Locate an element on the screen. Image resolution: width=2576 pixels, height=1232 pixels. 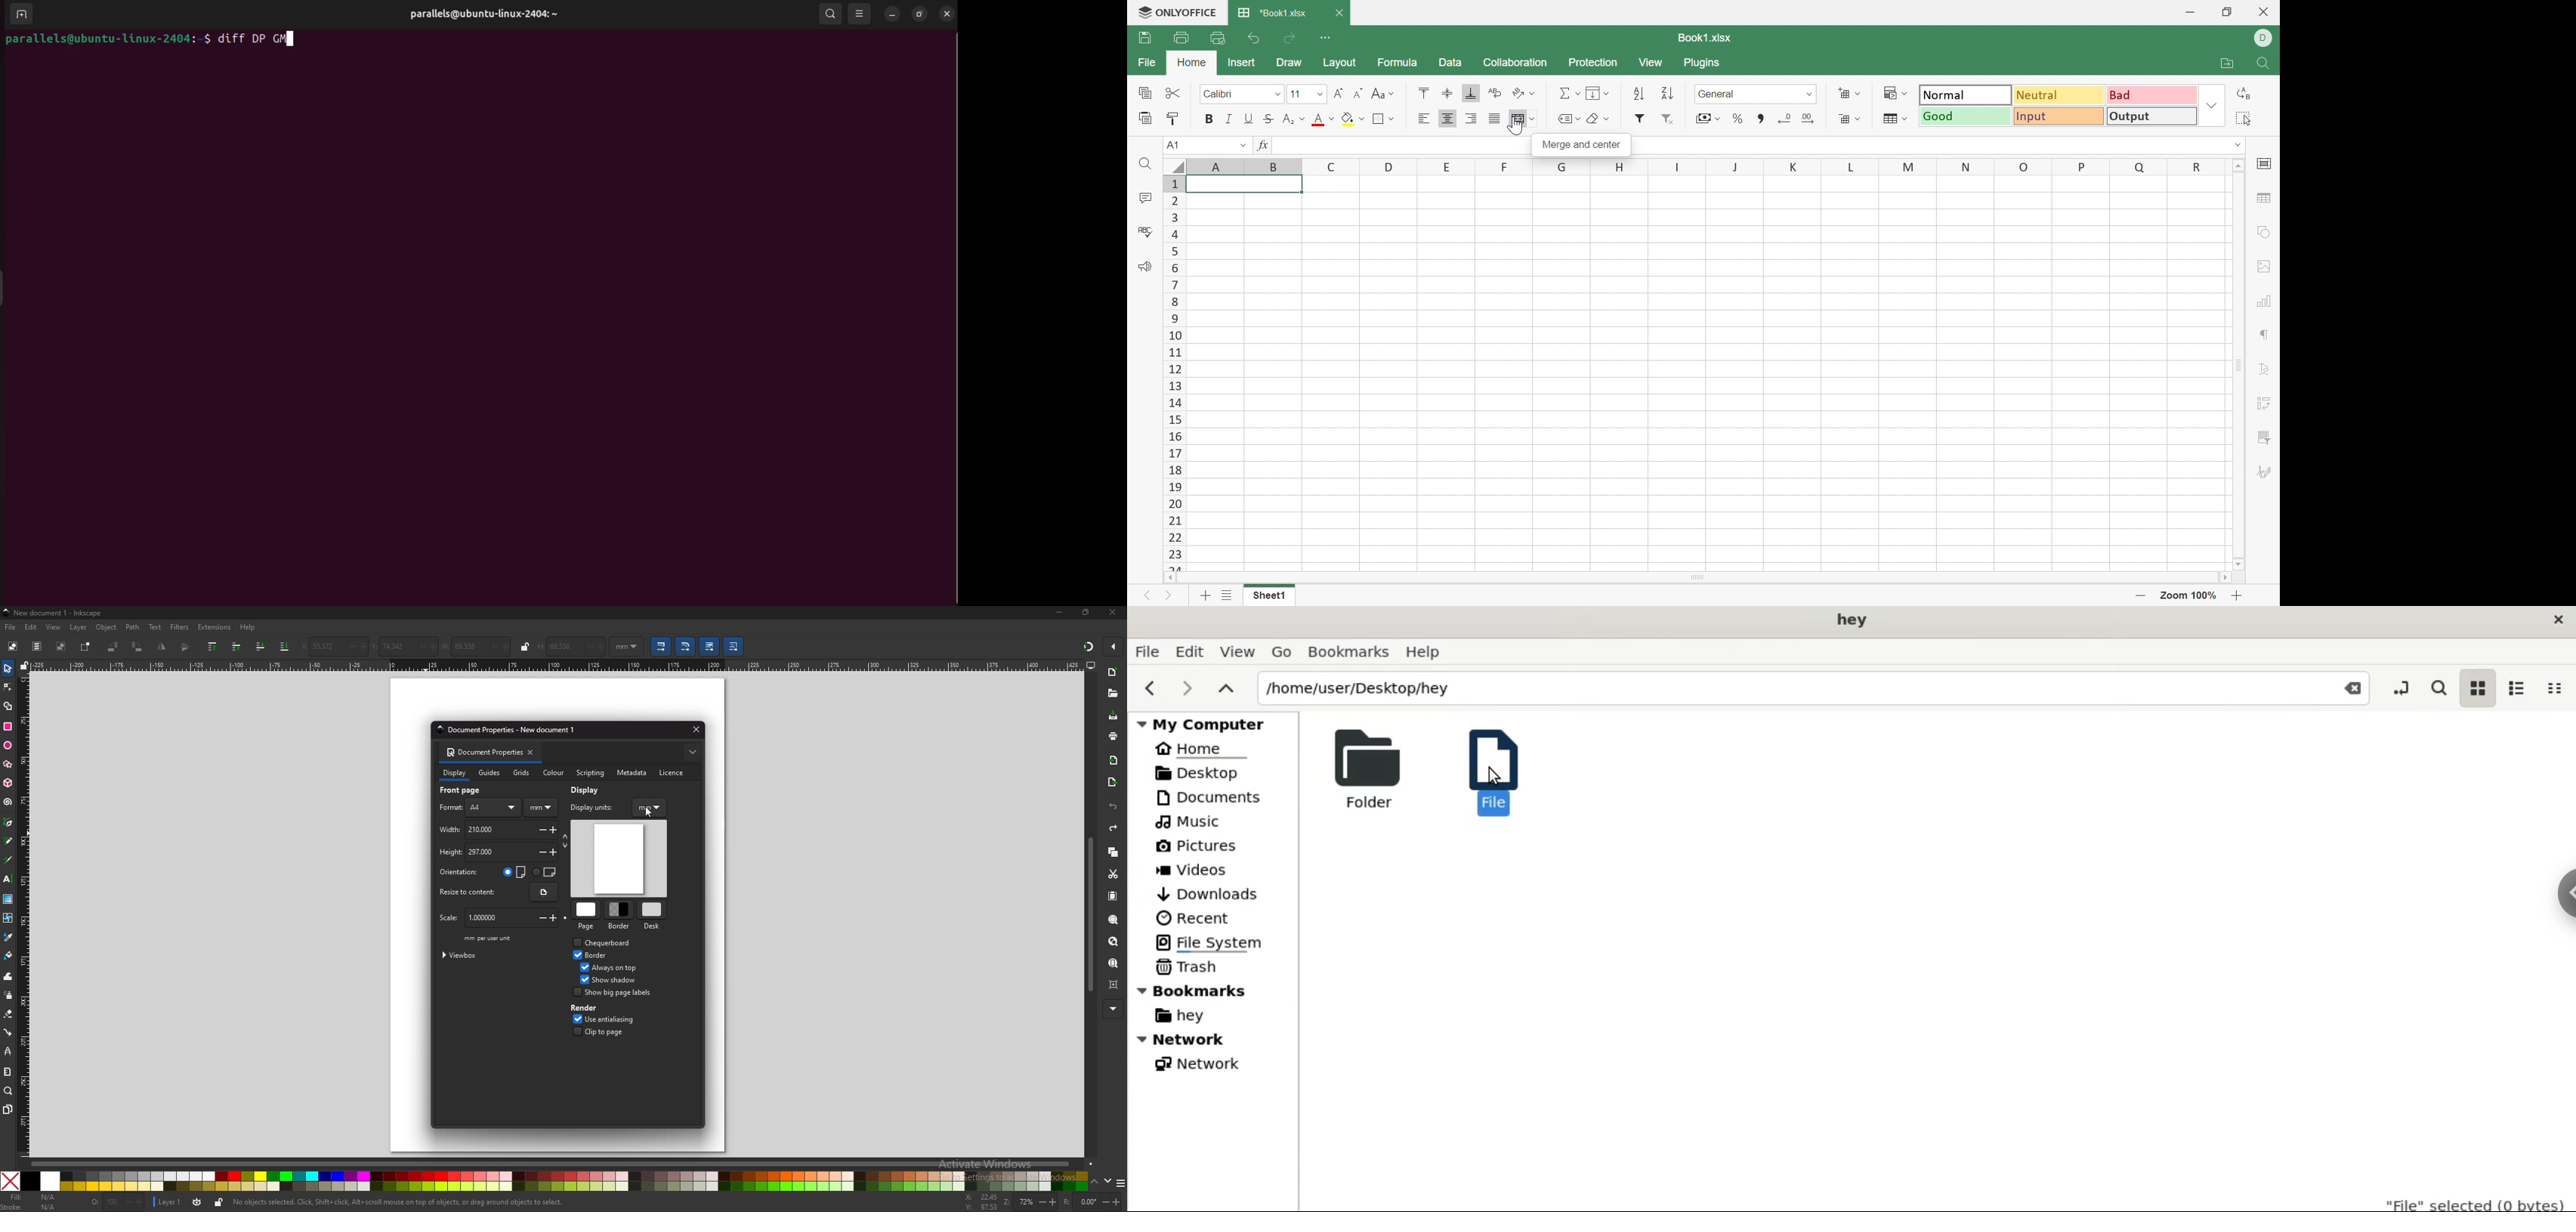
grids is located at coordinates (522, 772).